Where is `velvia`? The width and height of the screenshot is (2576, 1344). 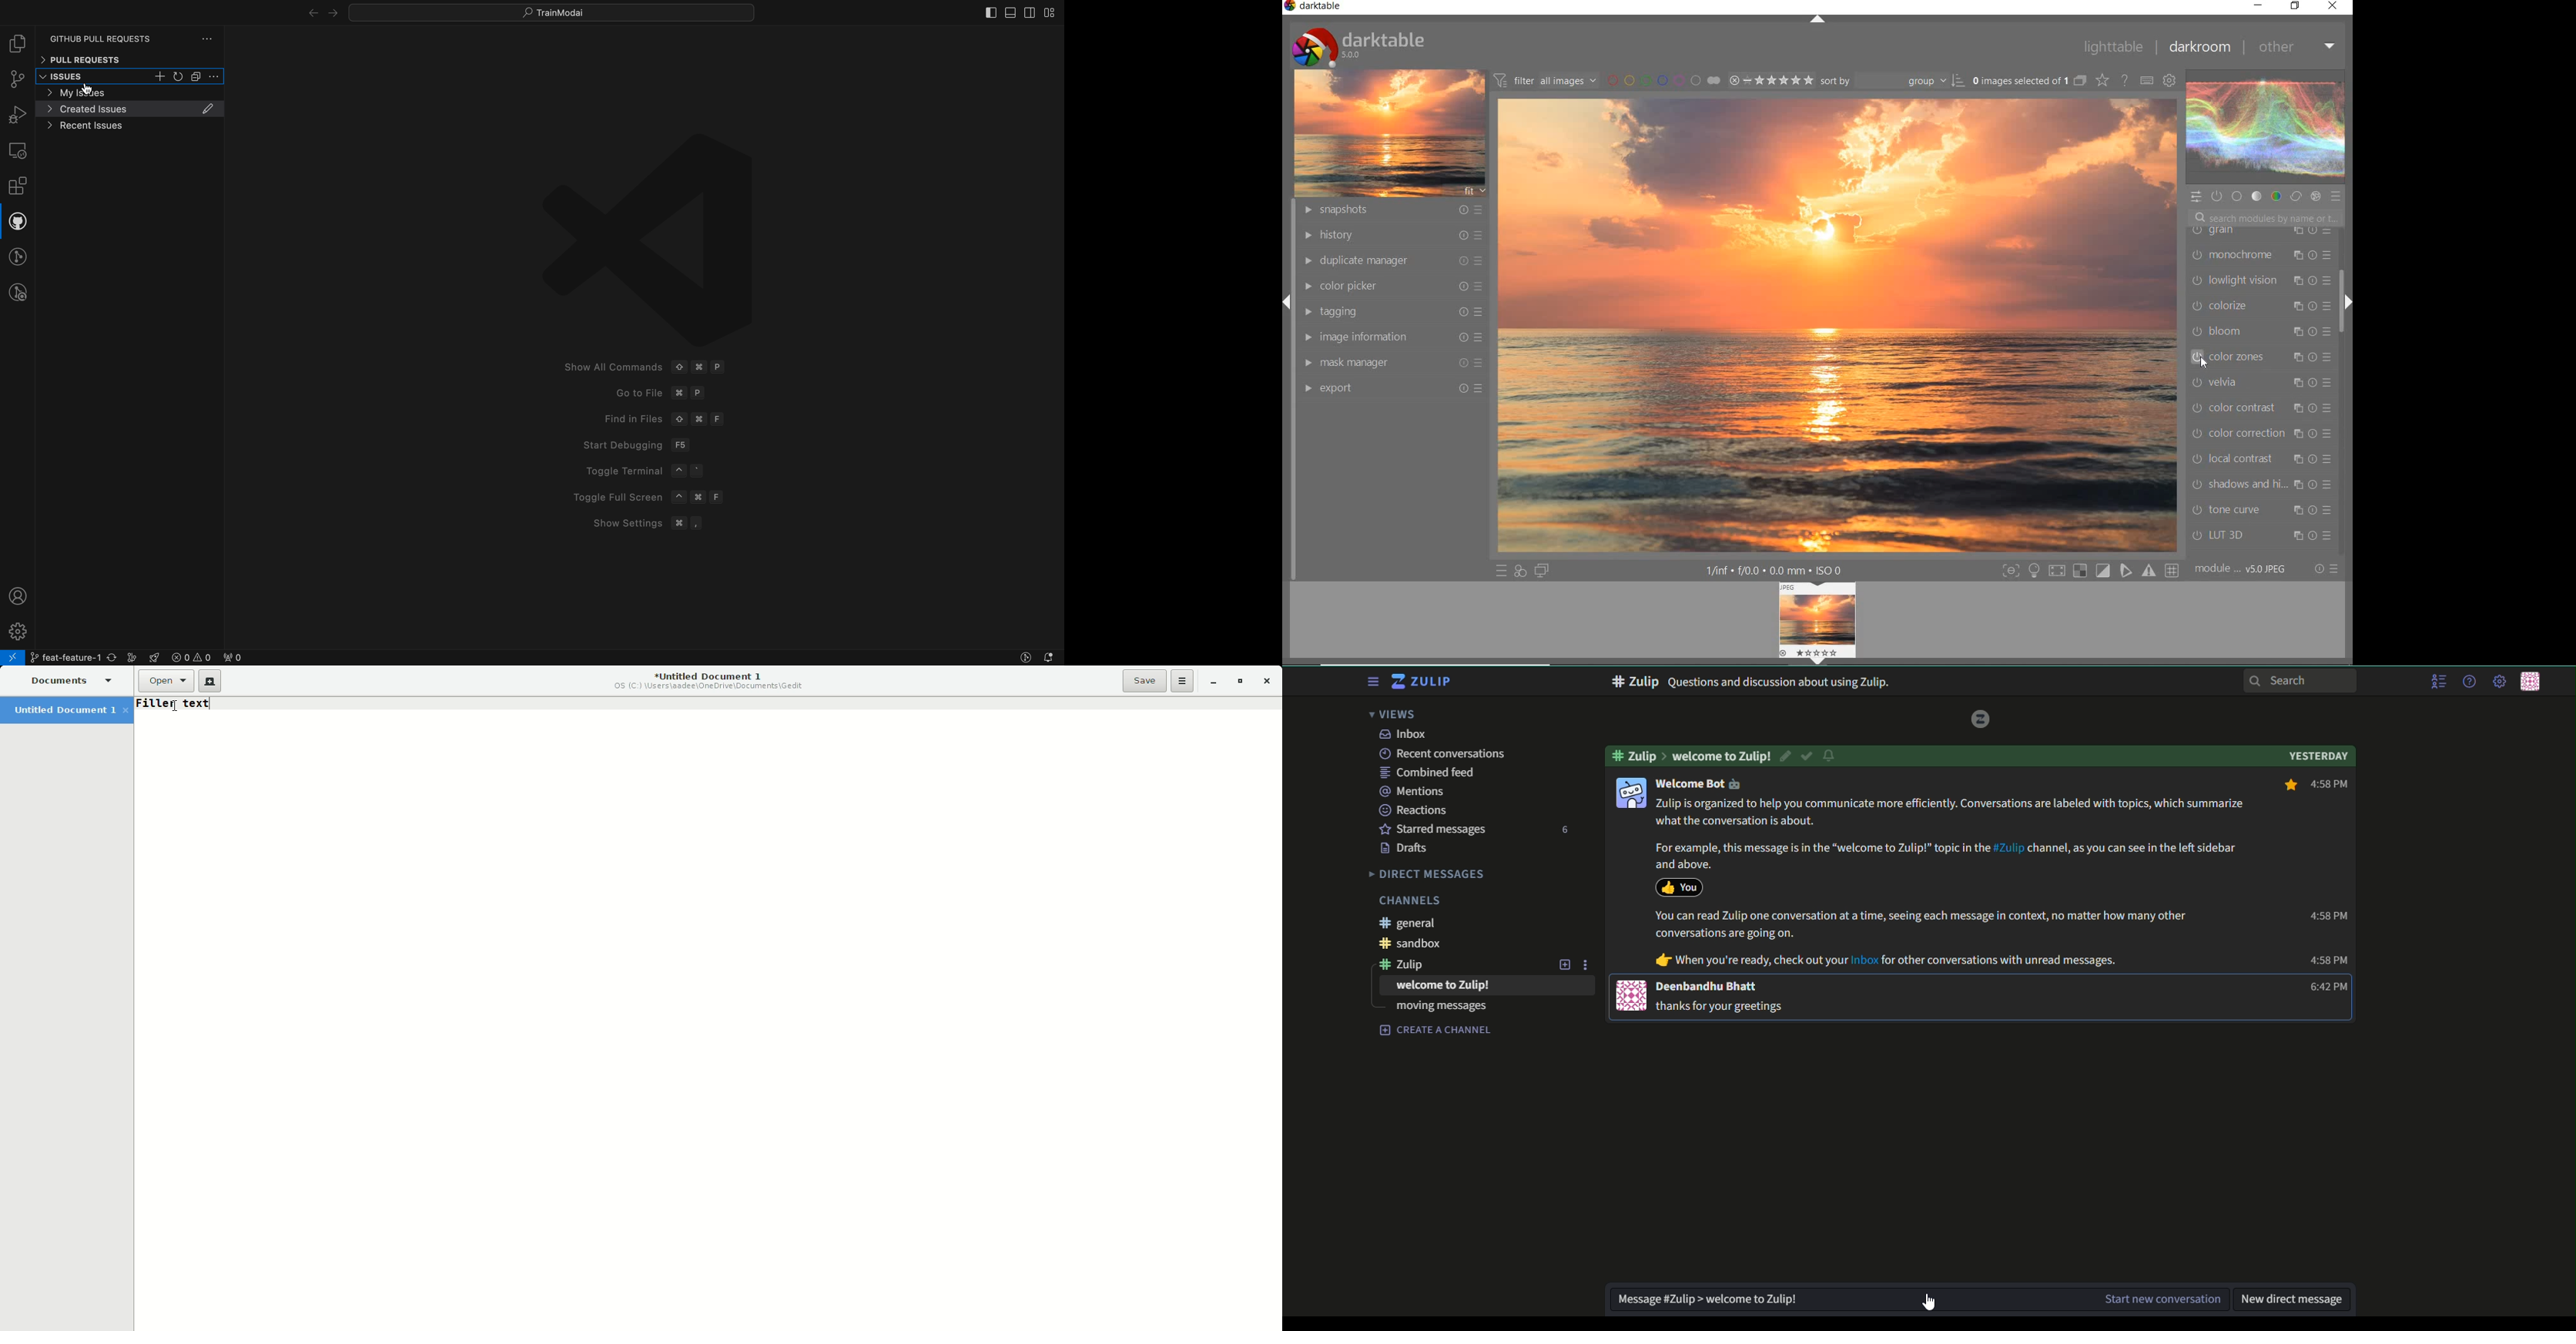
velvia is located at coordinates (2258, 384).